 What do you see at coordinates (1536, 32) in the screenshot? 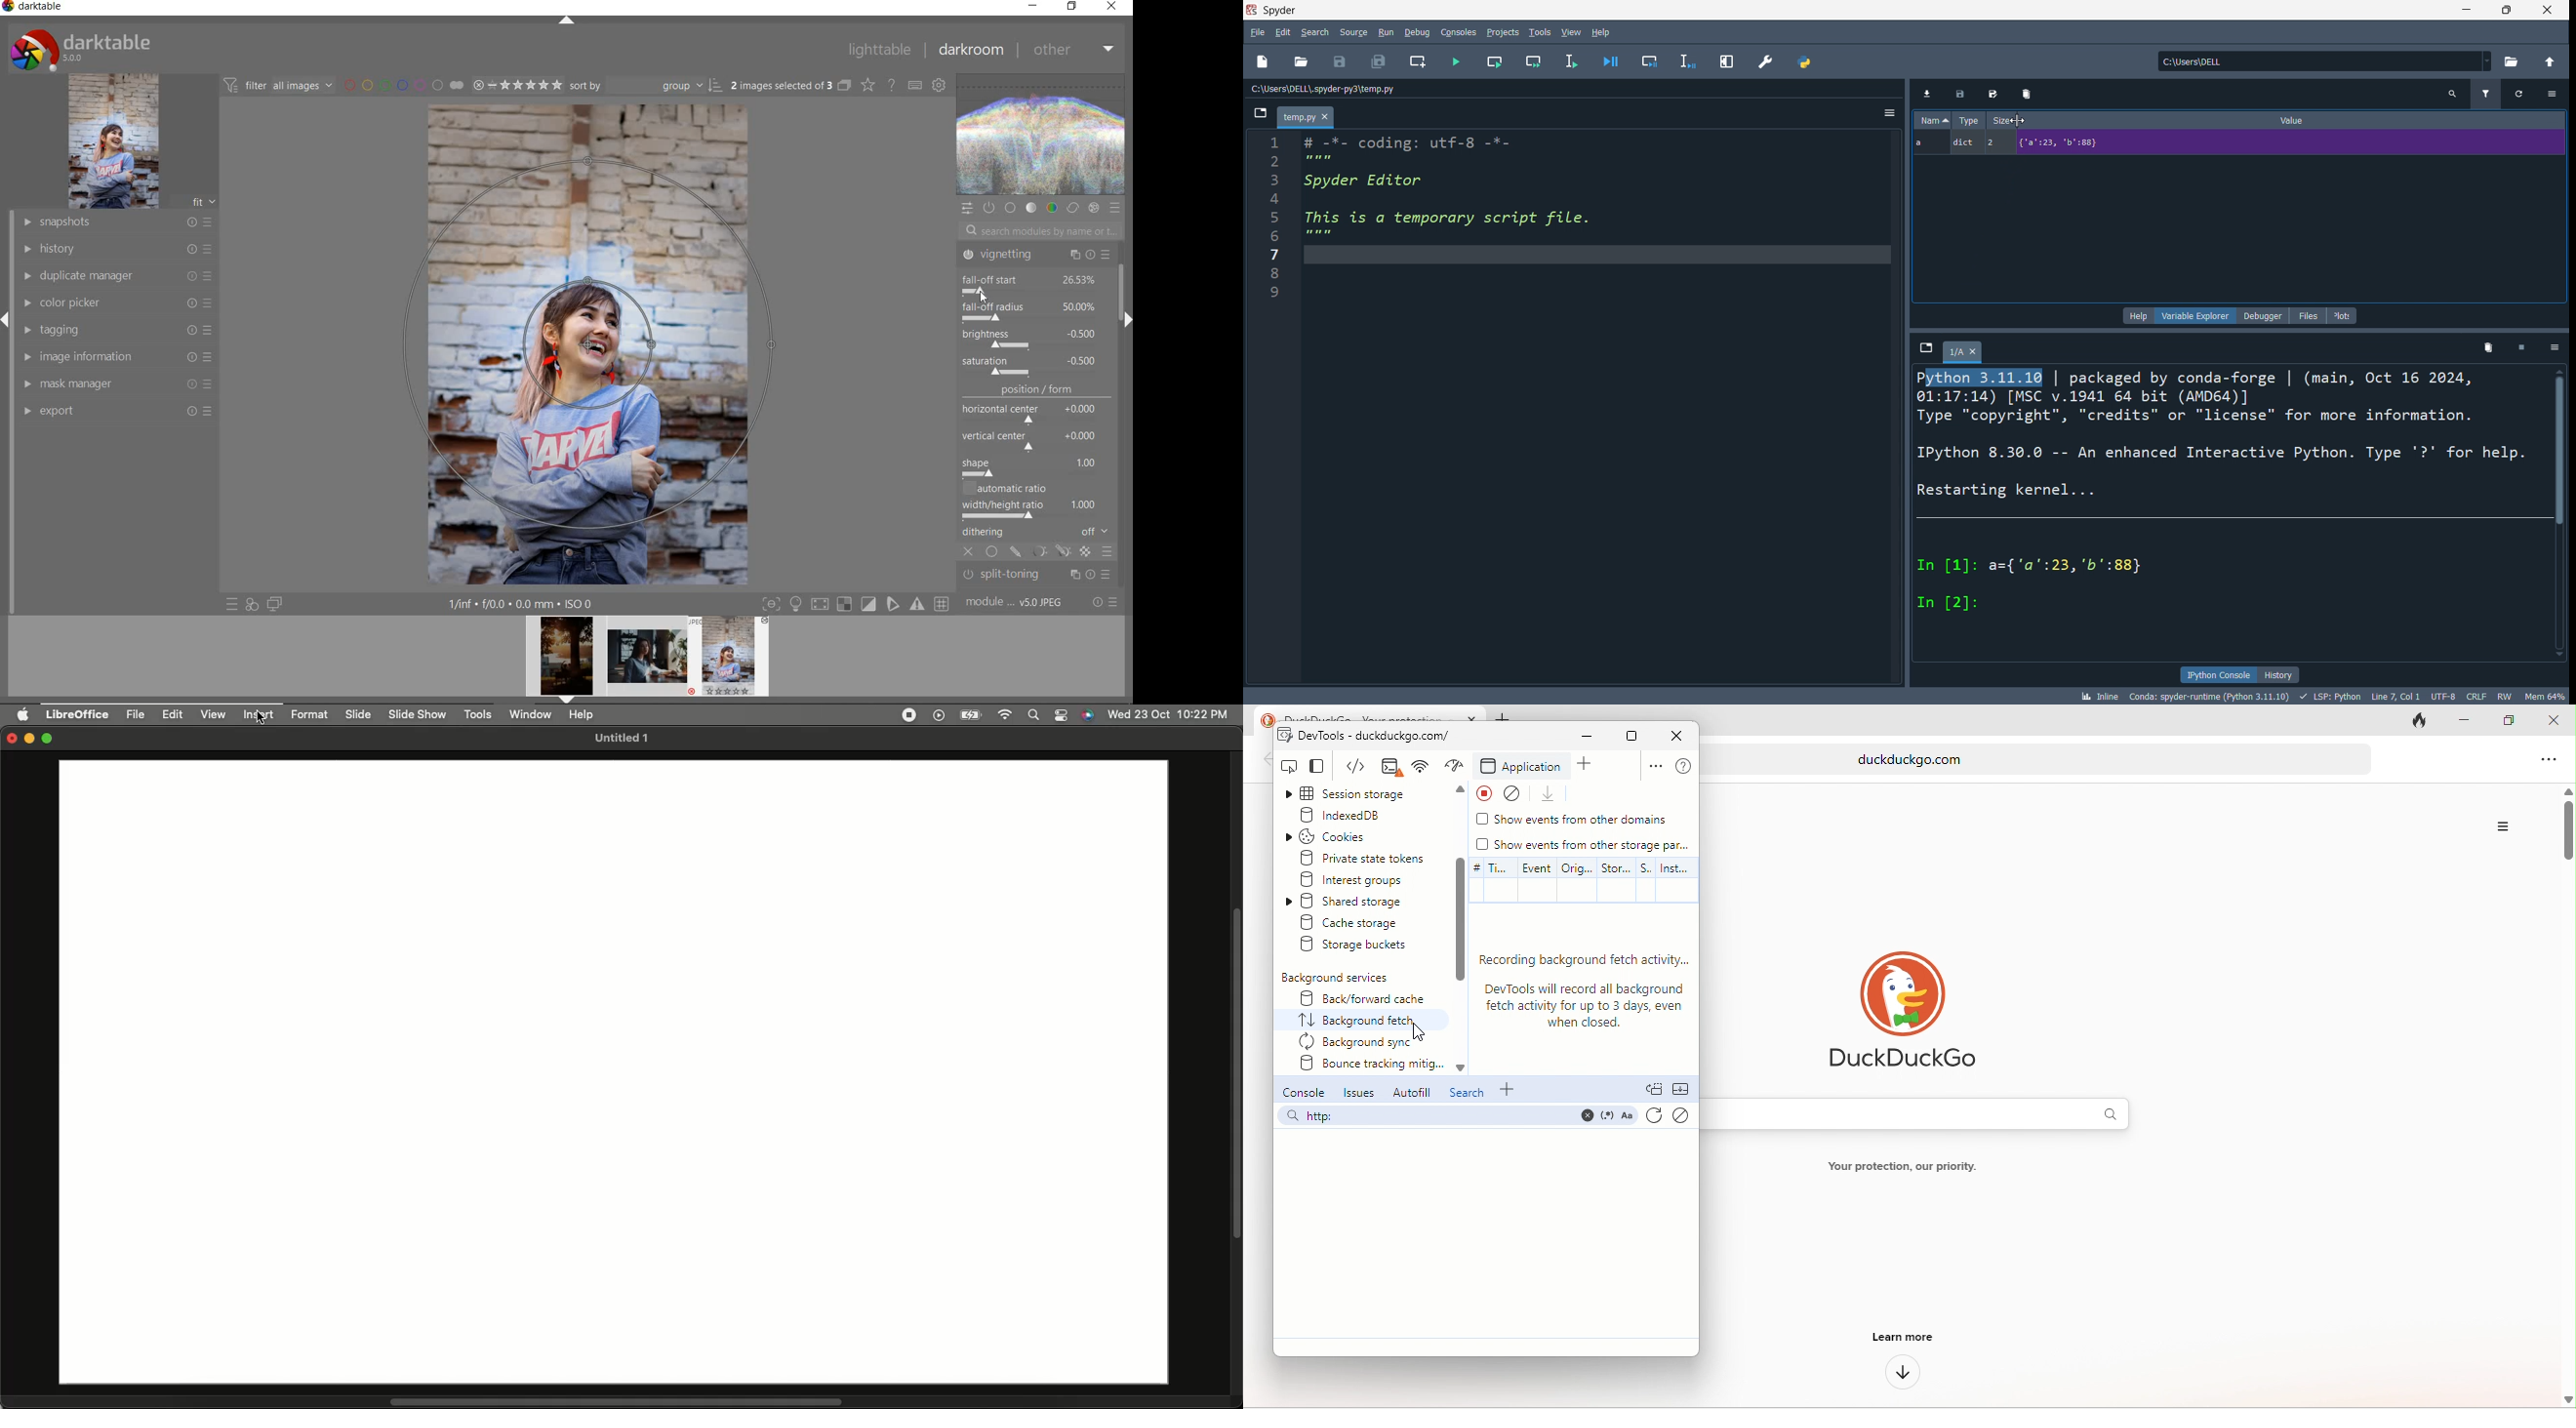
I see `tools` at bounding box center [1536, 32].